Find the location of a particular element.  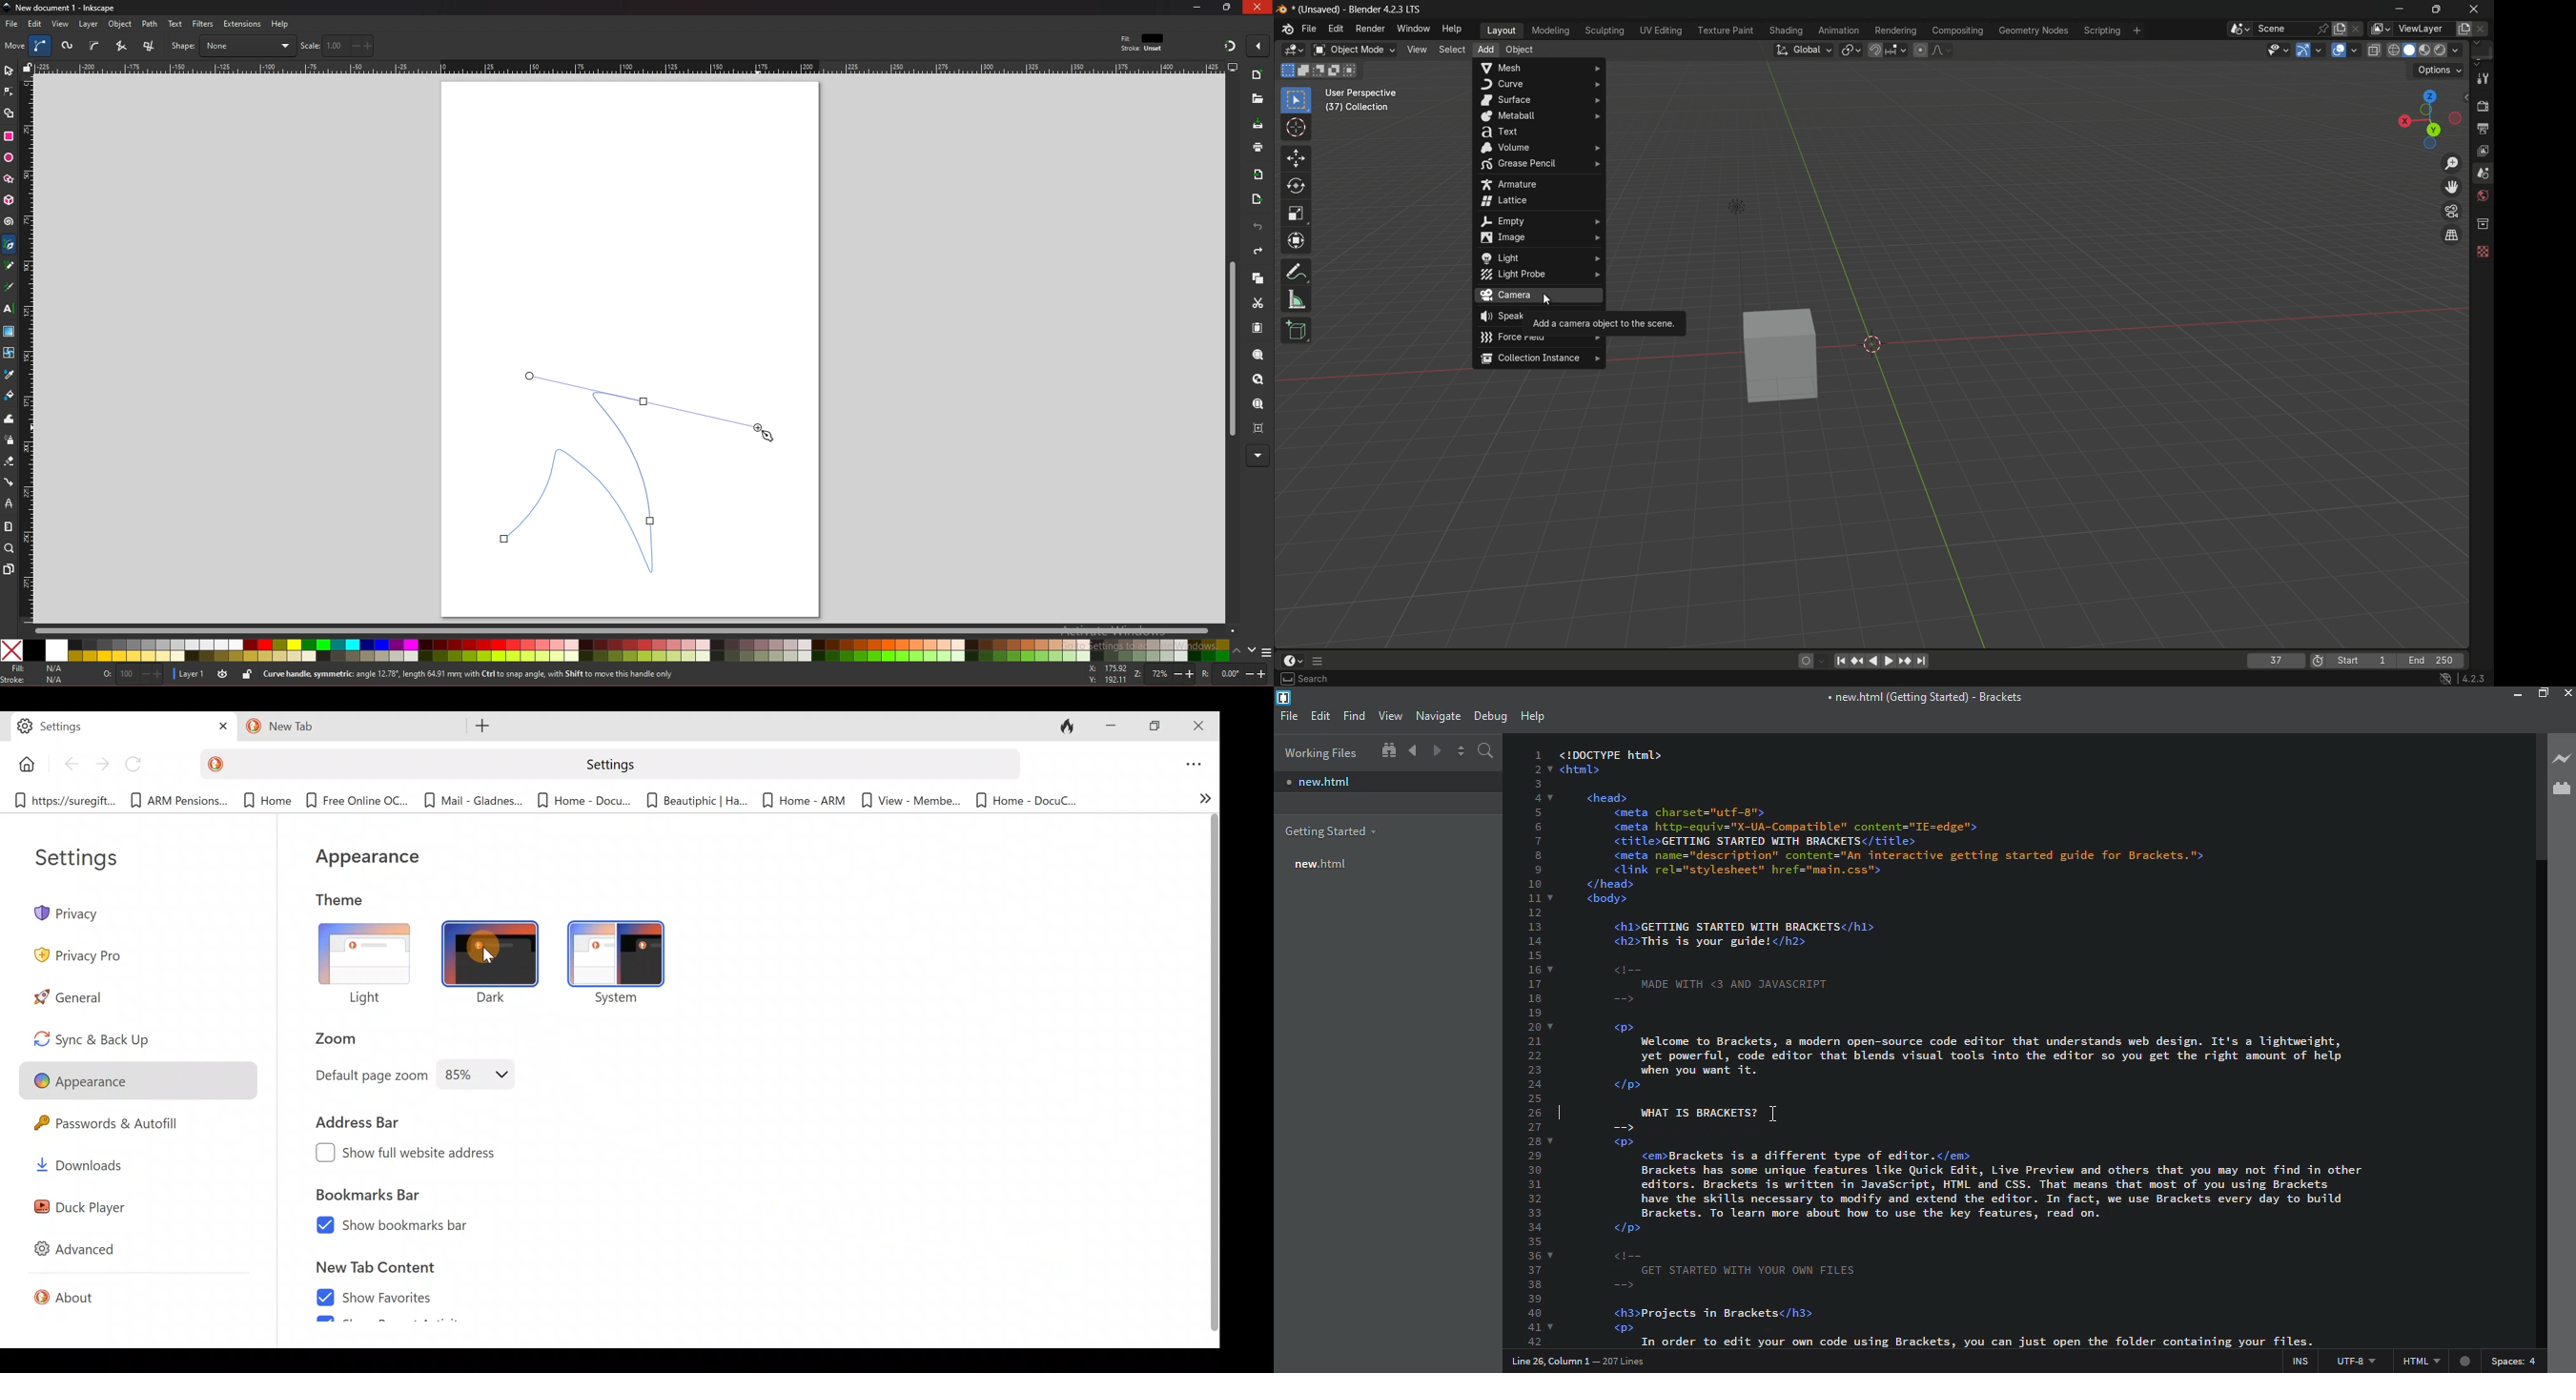

move is located at coordinates (15, 45).